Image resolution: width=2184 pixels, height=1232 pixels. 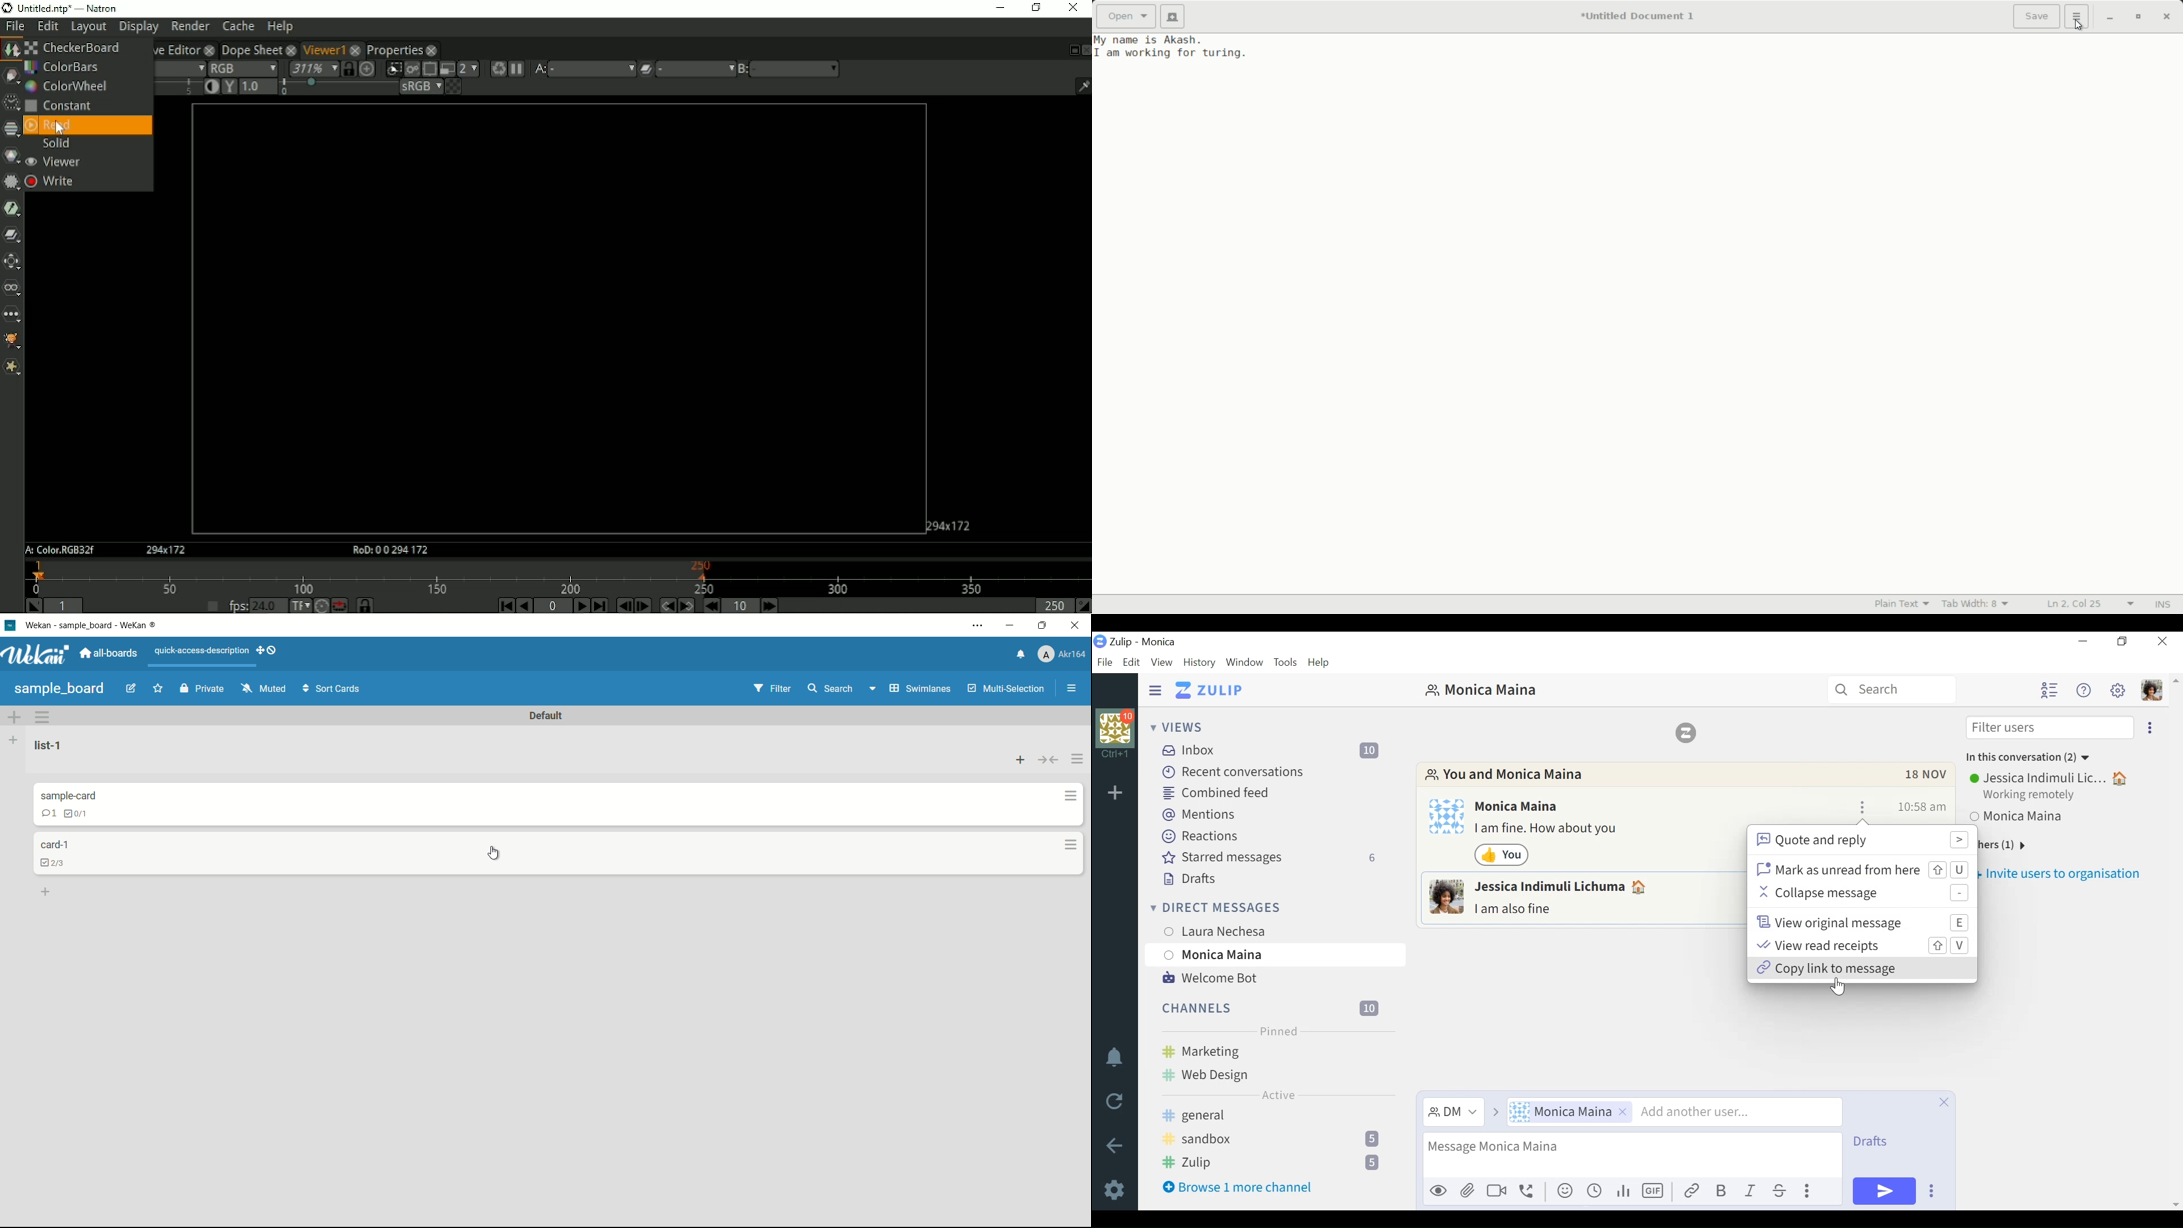 I want to click on Pinned, so click(x=1276, y=1030).